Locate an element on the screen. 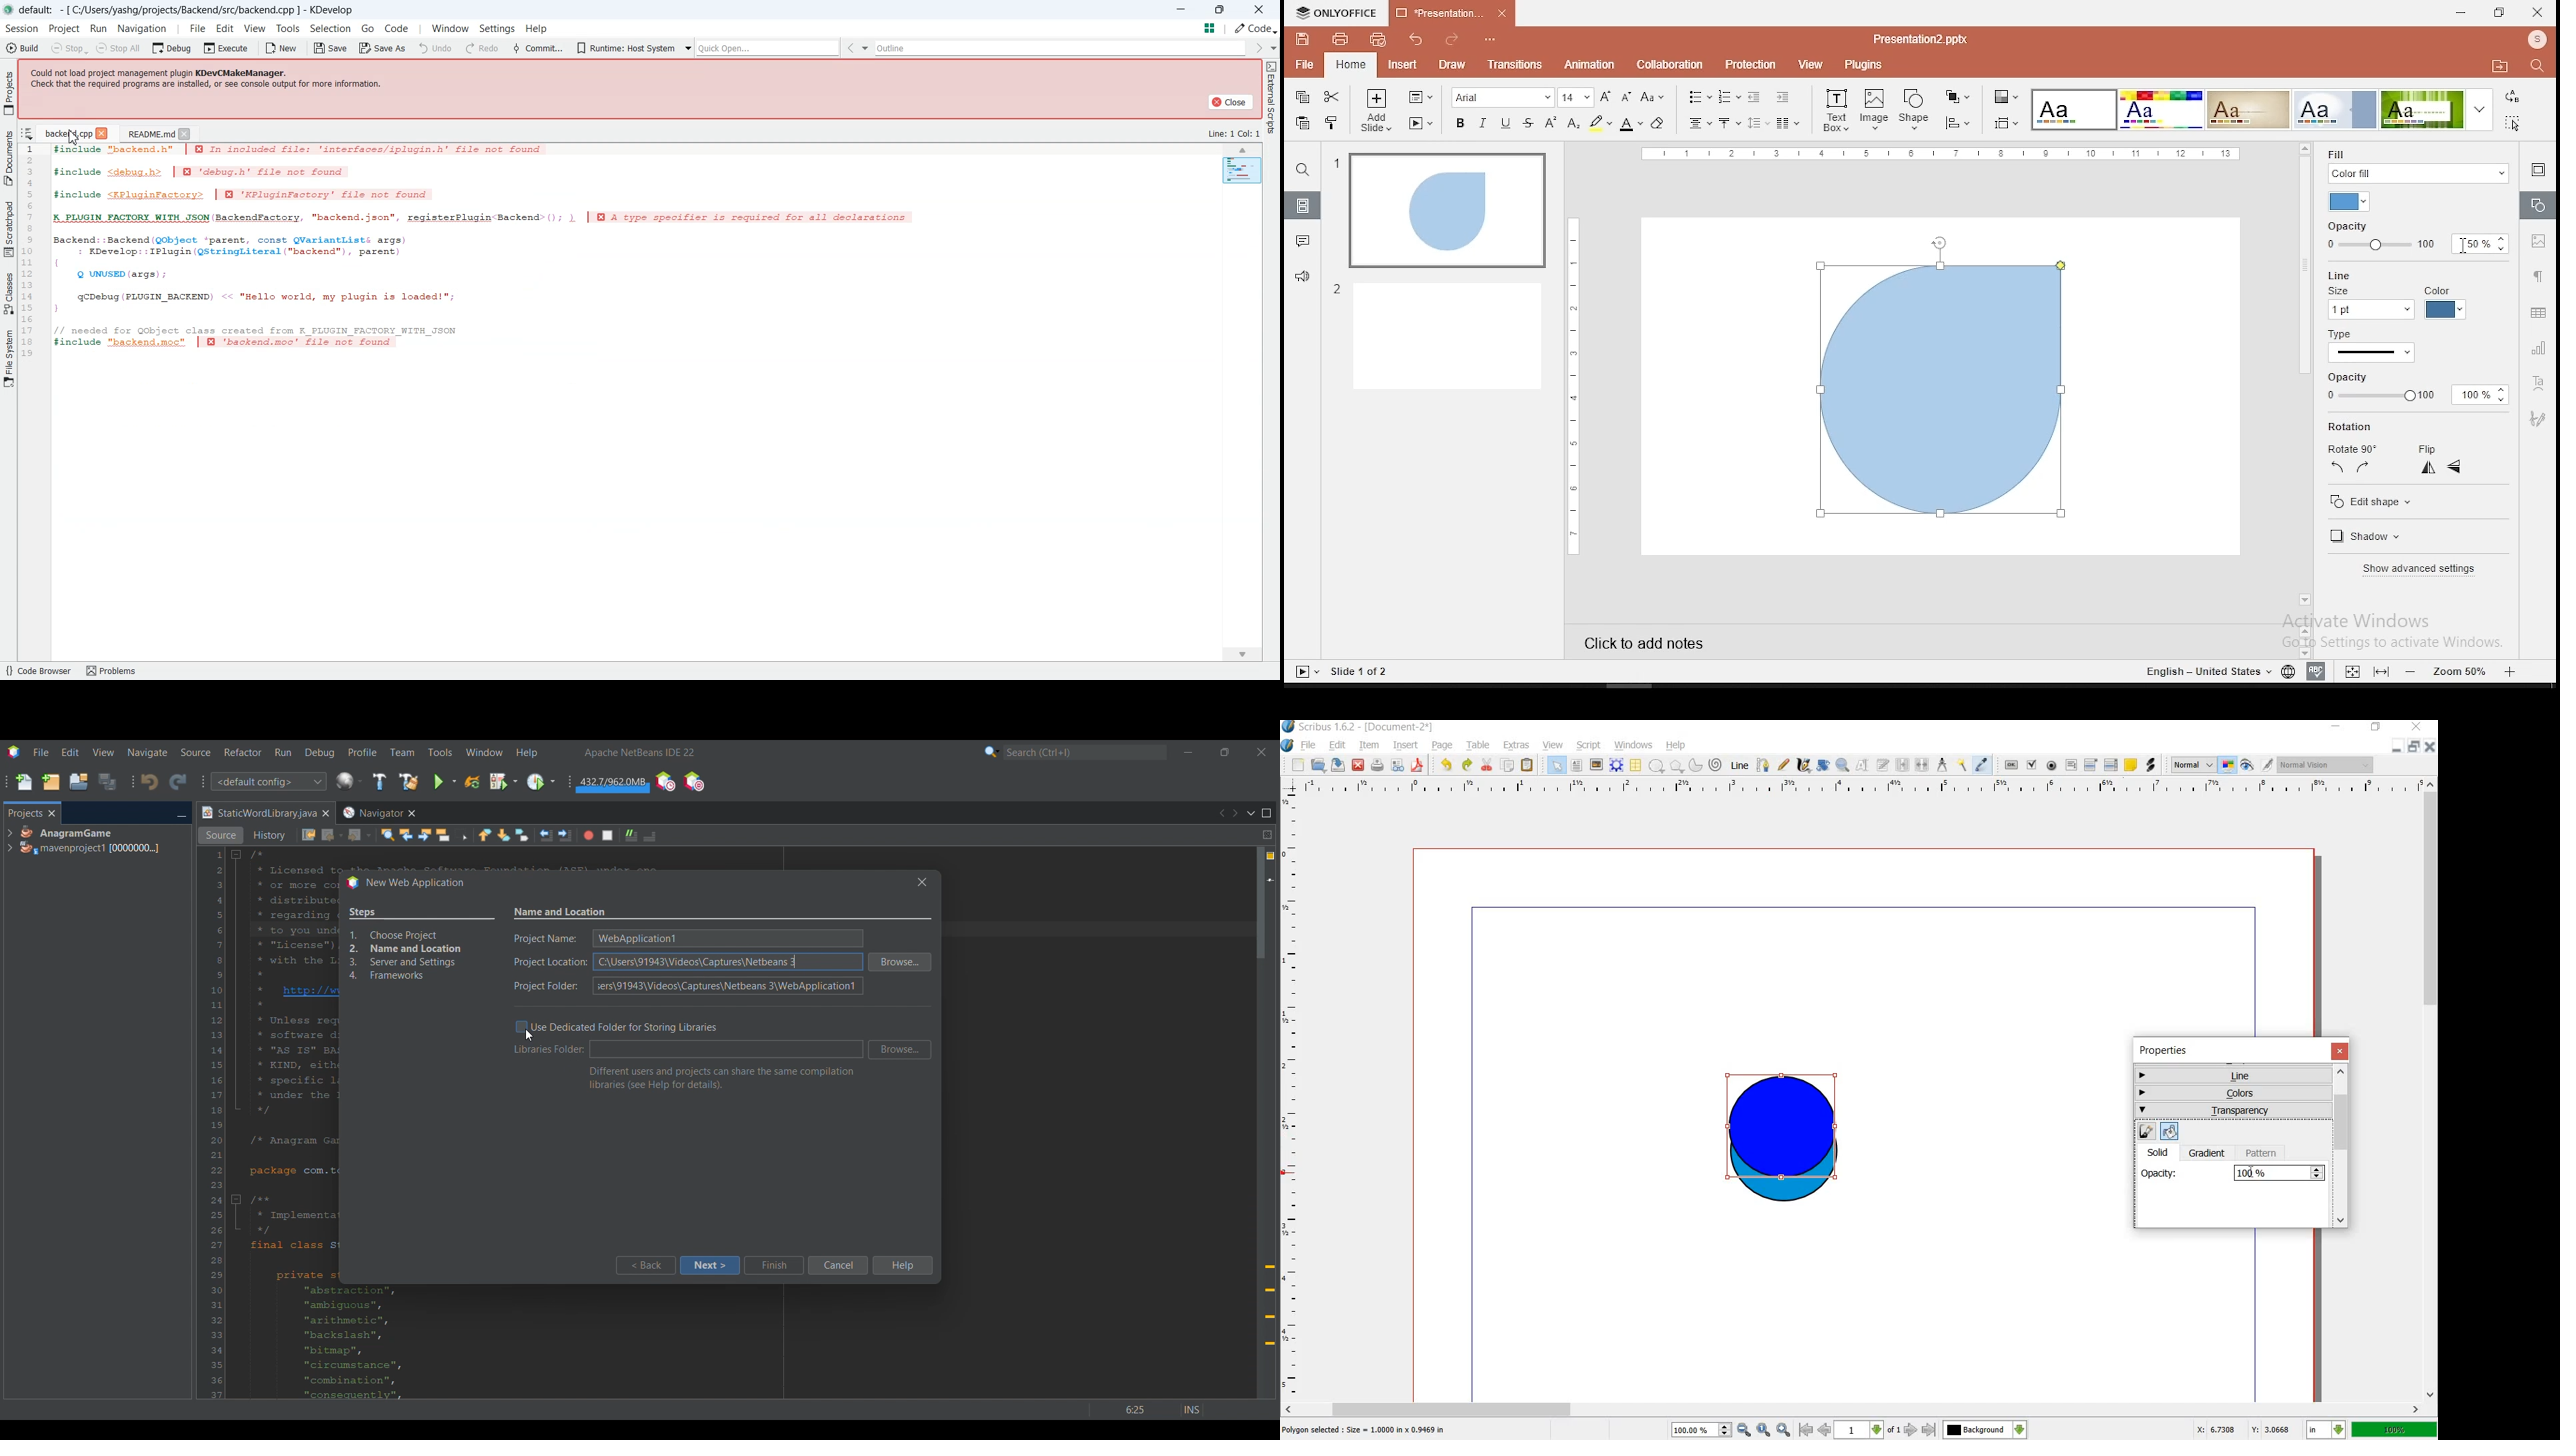 This screenshot has width=2576, height=1456. bezier curve is located at coordinates (1763, 766).